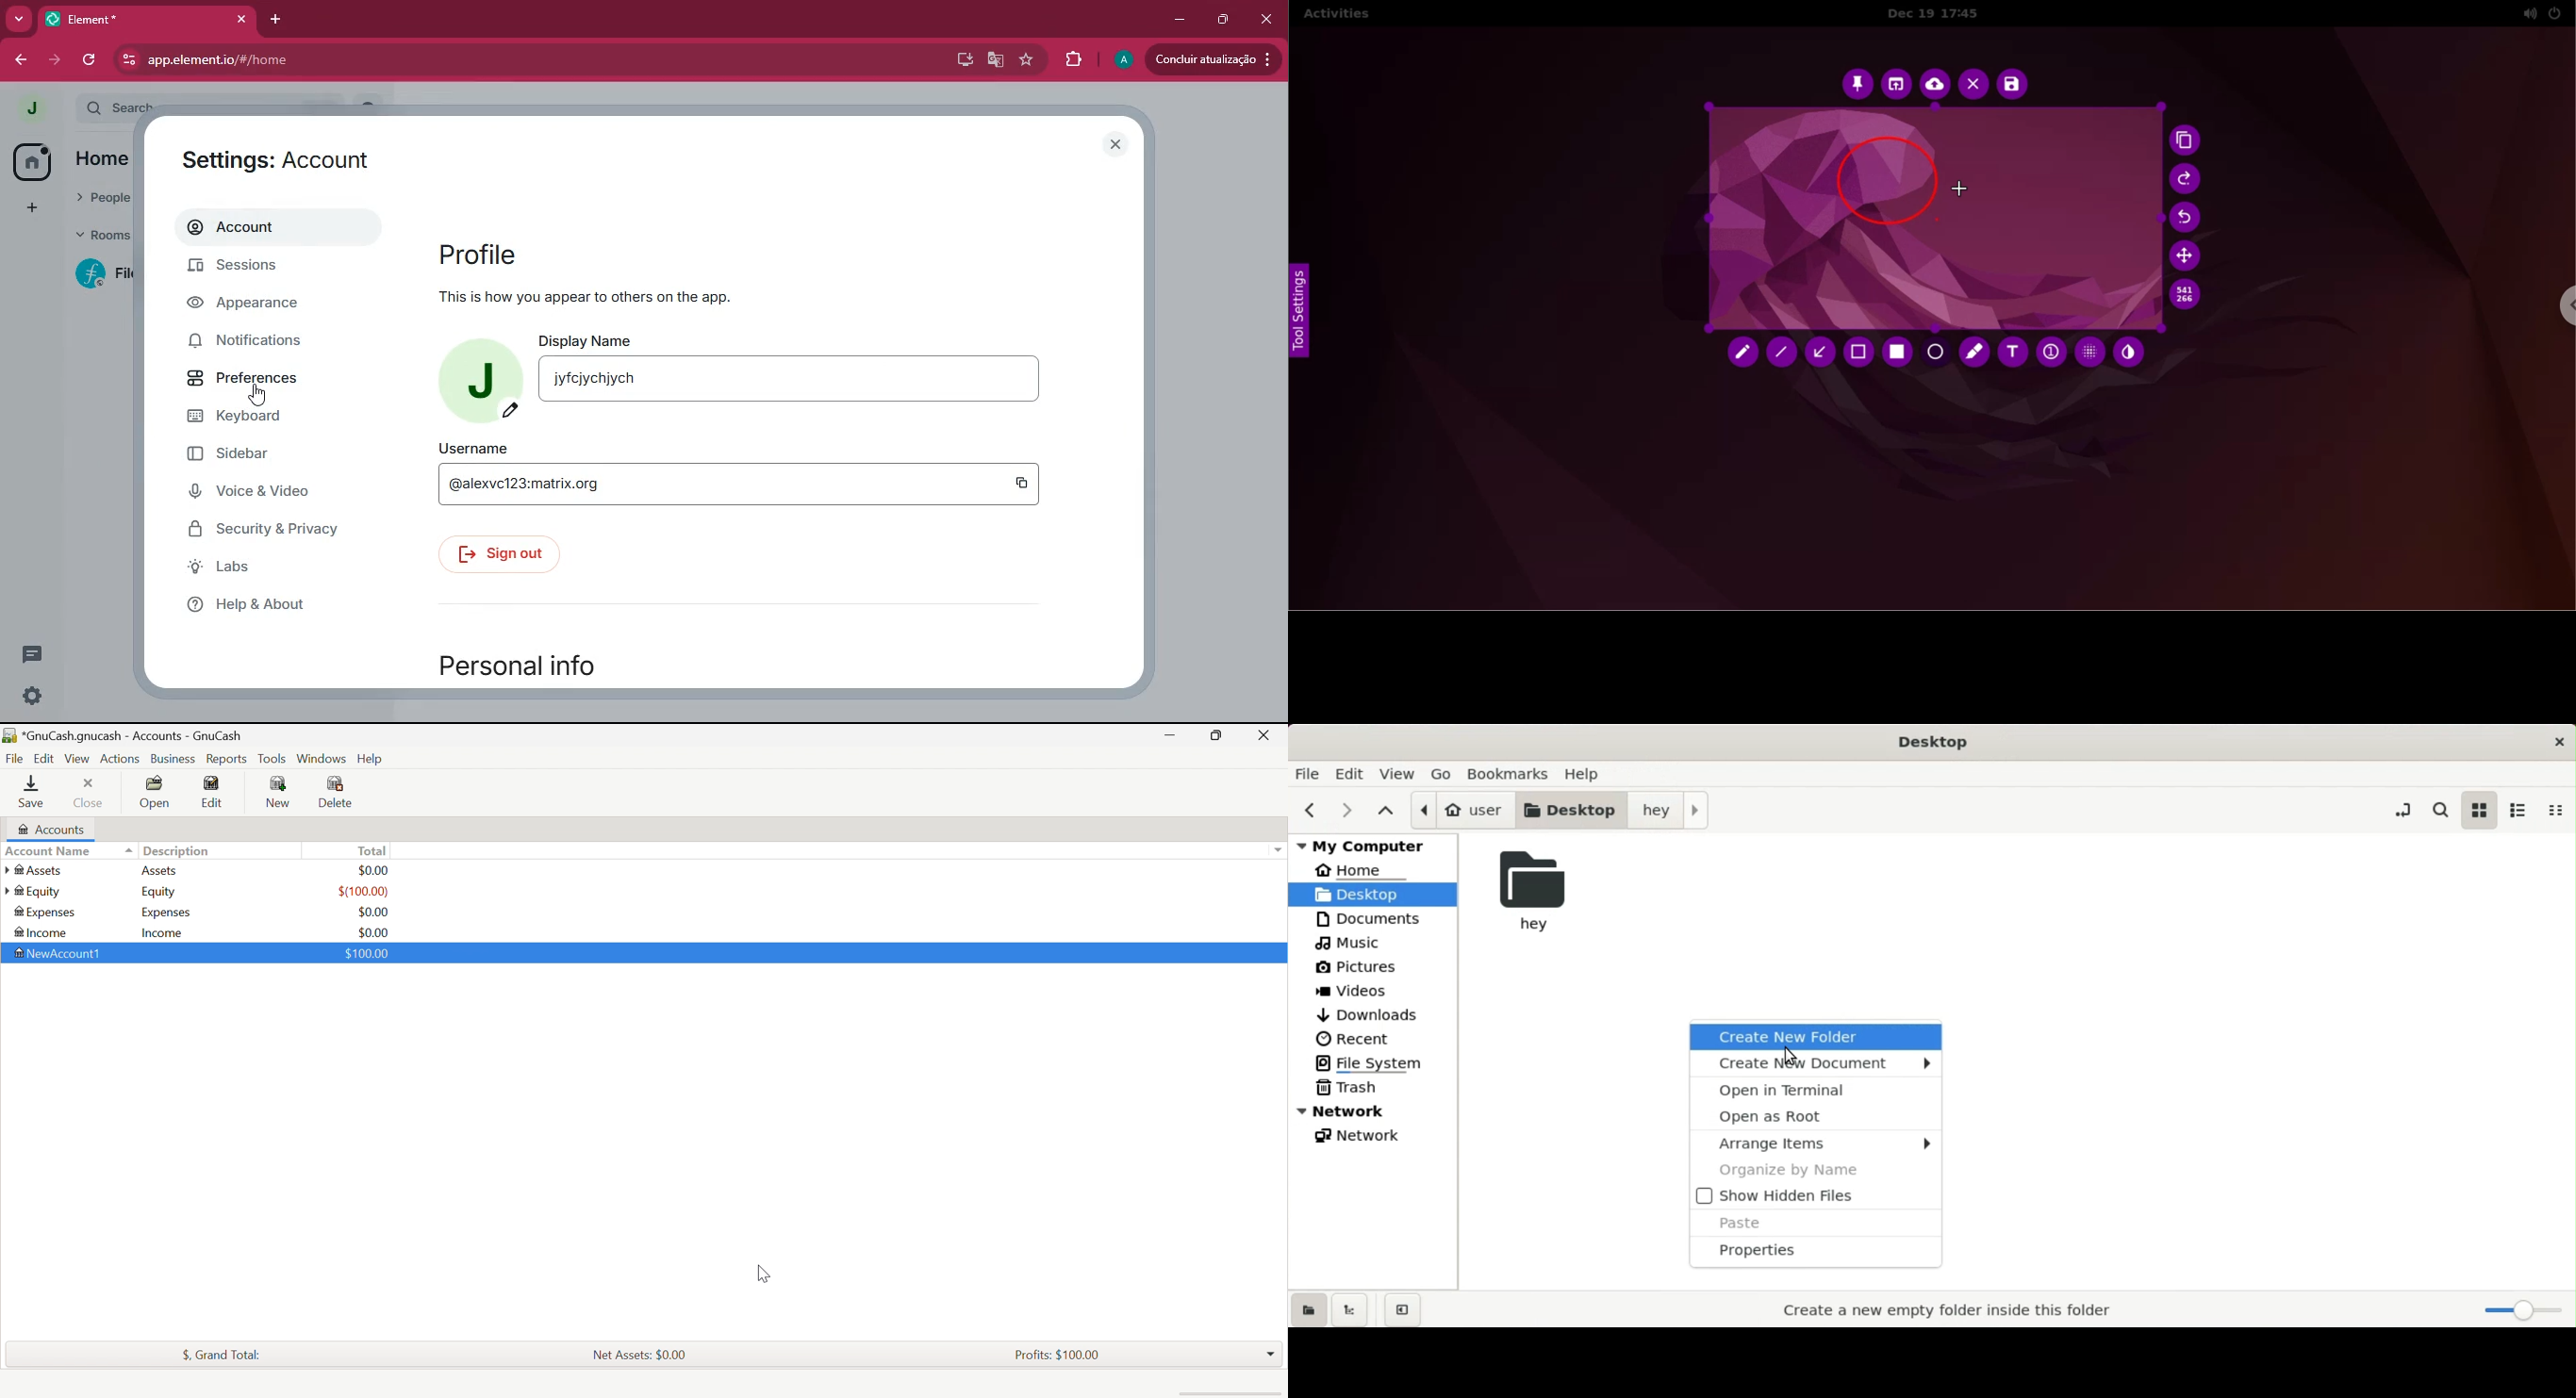 Image resolution: width=2576 pixels, height=1400 pixels. I want to click on notifications, so click(260, 342).